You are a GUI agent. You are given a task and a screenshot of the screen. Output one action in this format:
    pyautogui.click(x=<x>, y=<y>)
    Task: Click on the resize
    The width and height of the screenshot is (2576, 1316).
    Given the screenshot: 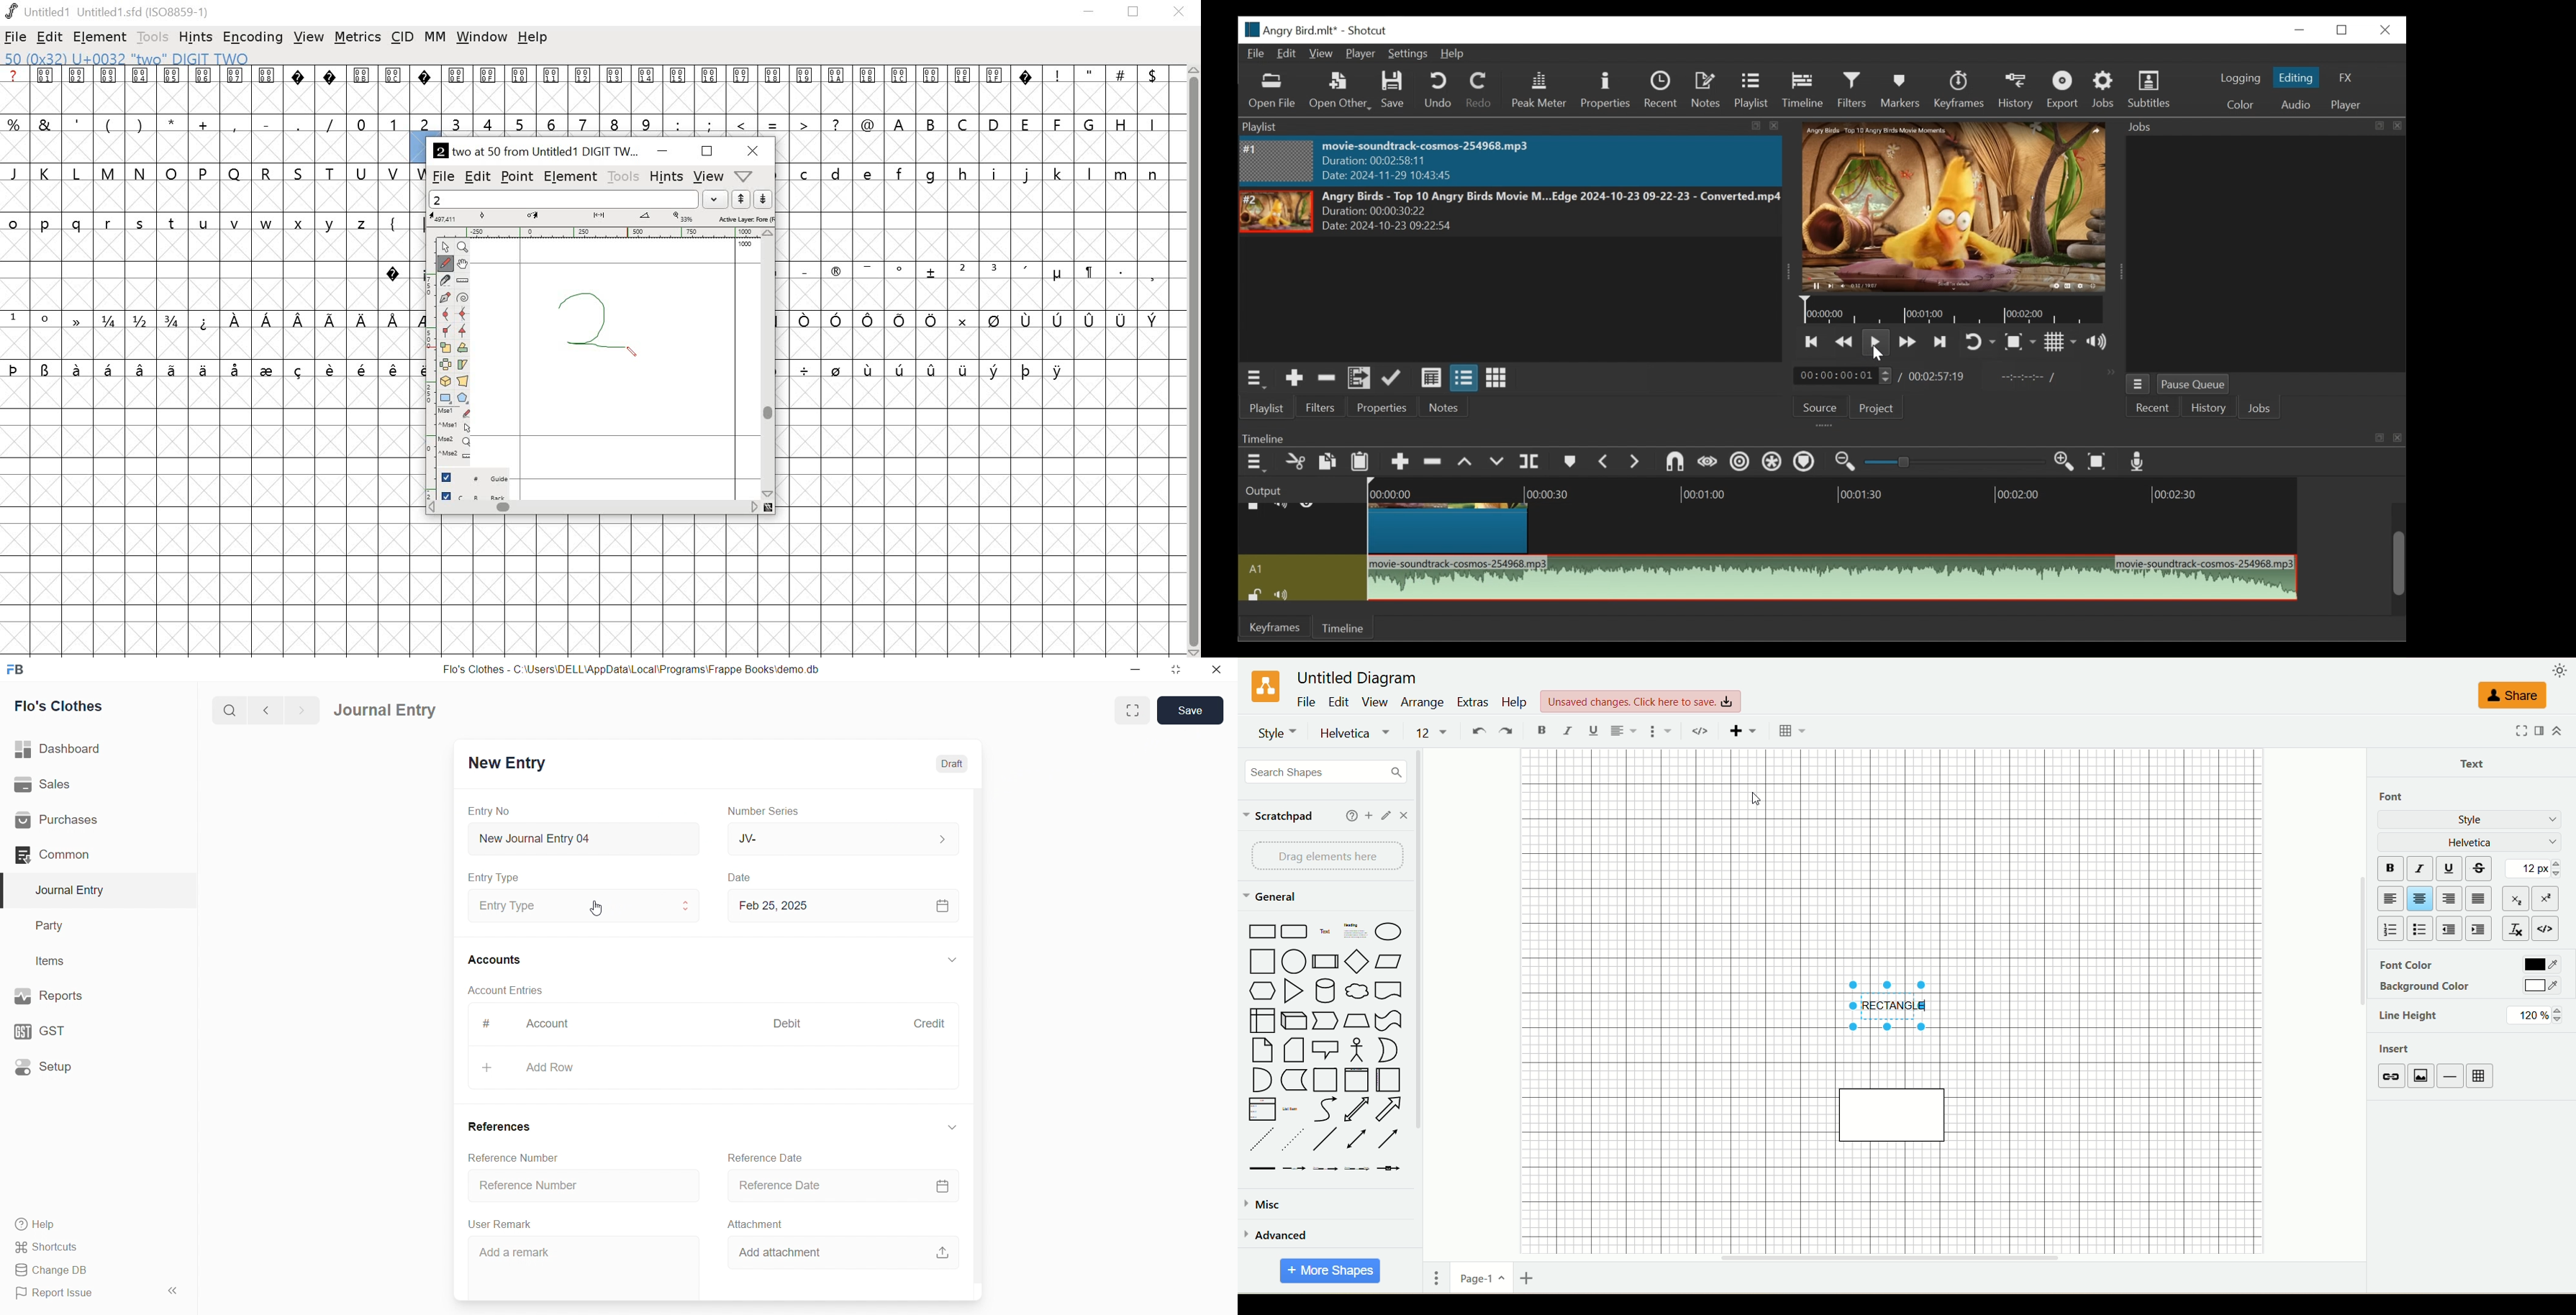 What is the action you would take?
    pyautogui.click(x=1175, y=669)
    